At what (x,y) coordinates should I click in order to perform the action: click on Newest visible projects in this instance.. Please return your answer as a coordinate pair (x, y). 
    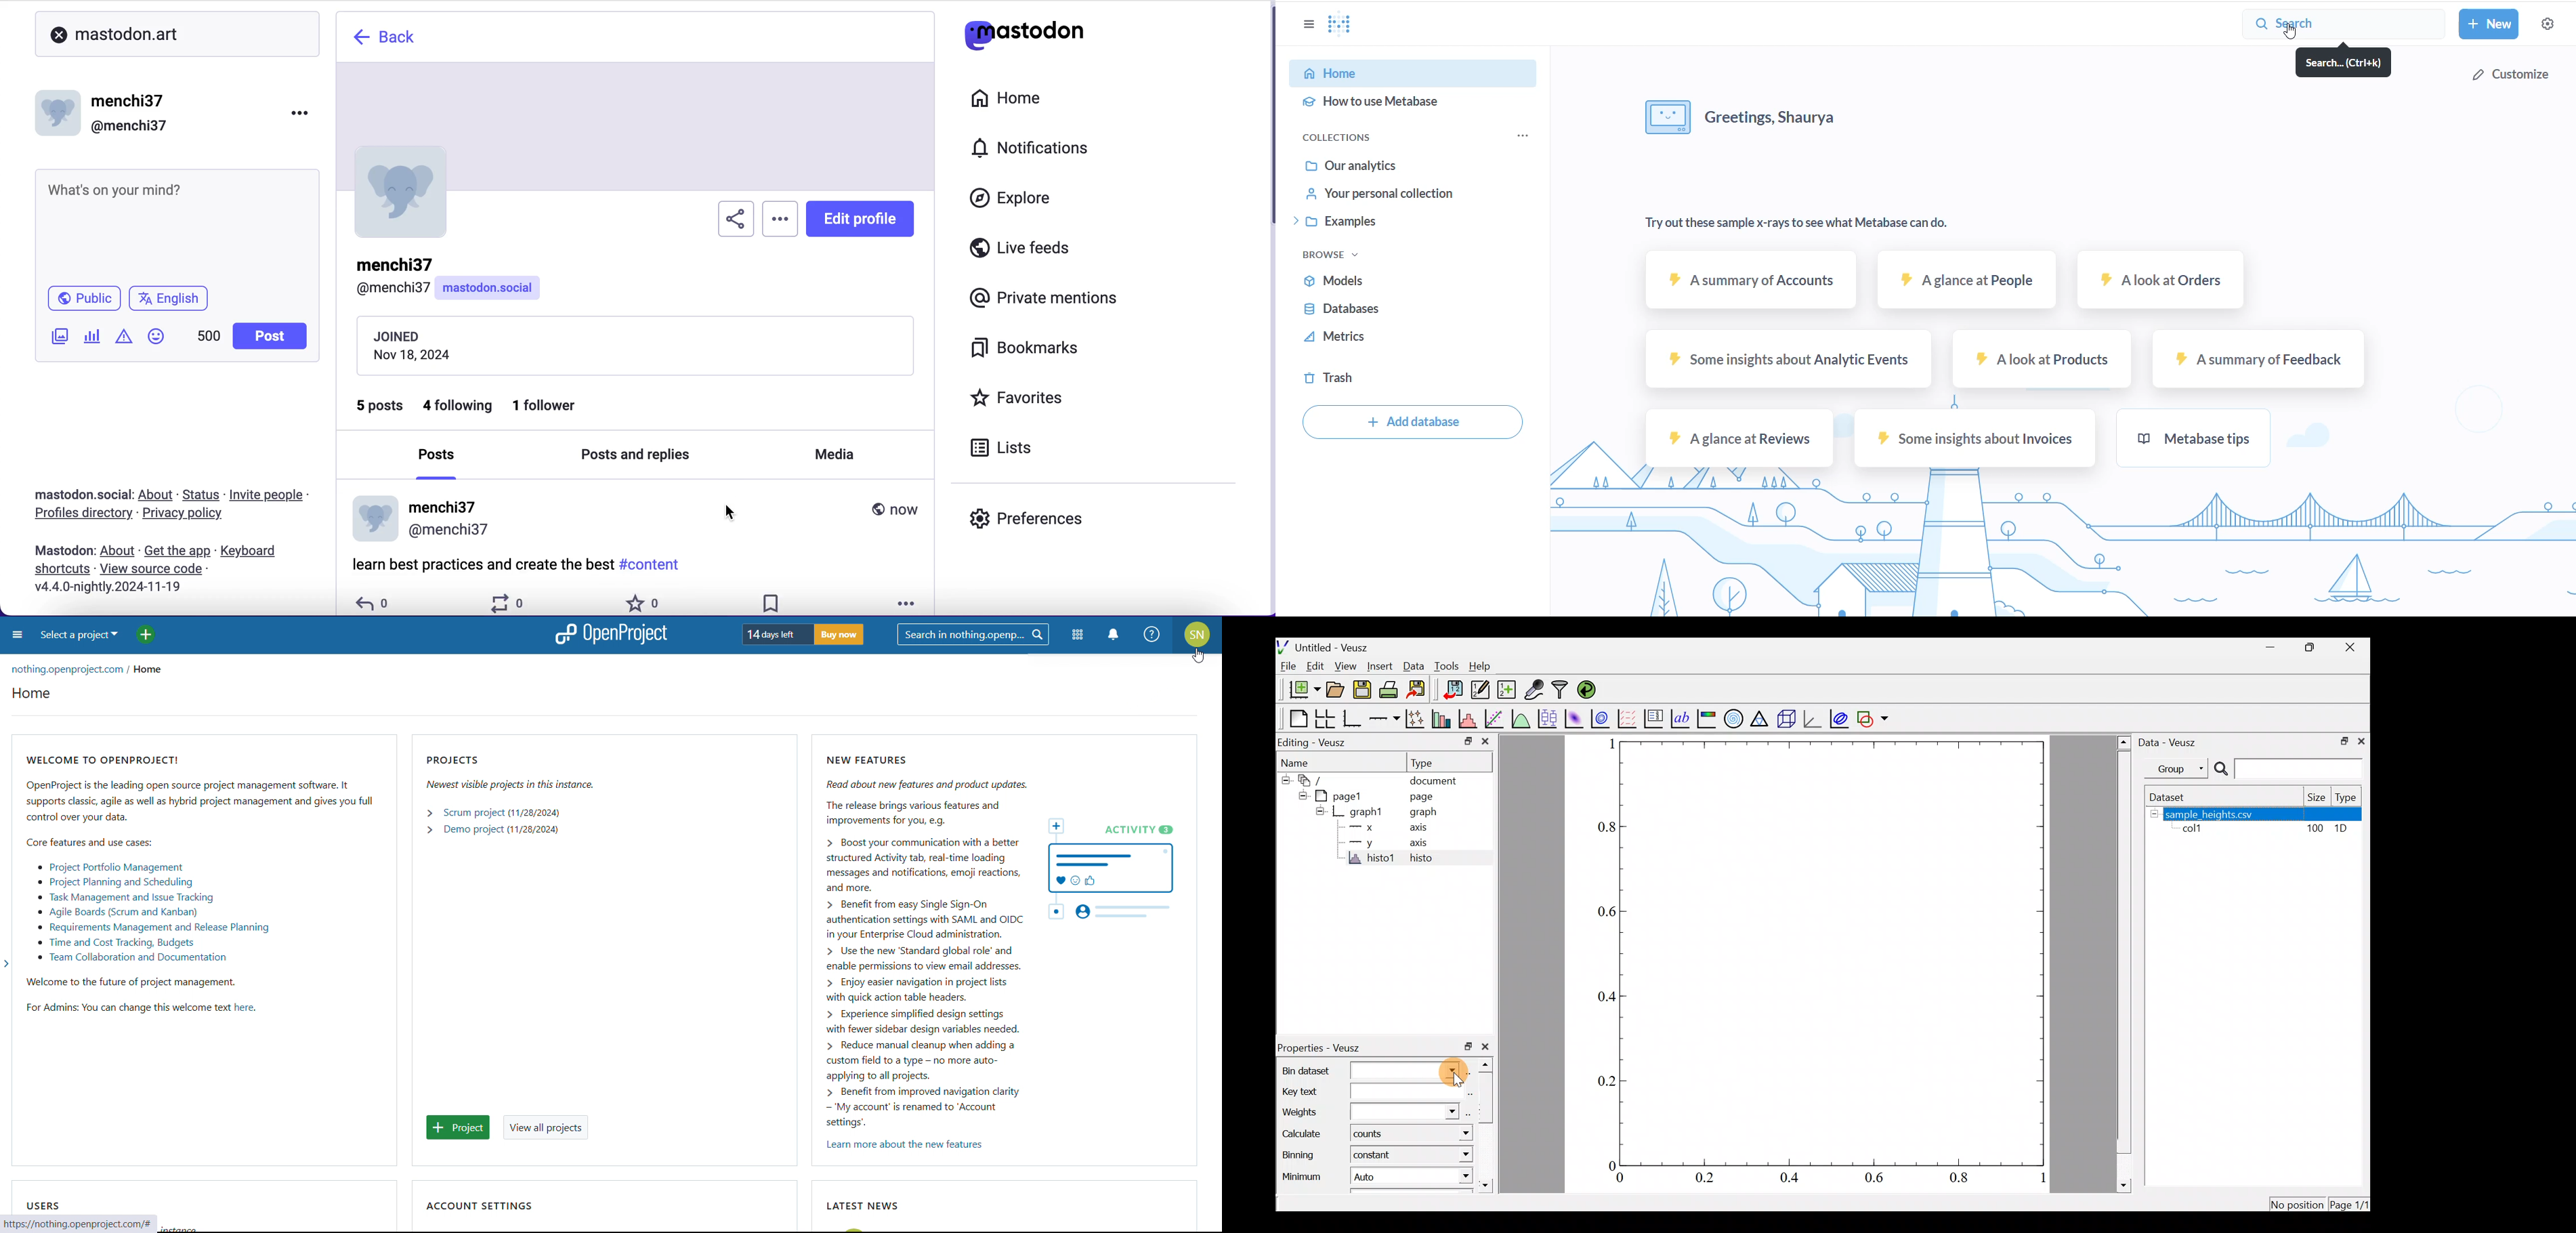
    Looking at the image, I should click on (509, 784).